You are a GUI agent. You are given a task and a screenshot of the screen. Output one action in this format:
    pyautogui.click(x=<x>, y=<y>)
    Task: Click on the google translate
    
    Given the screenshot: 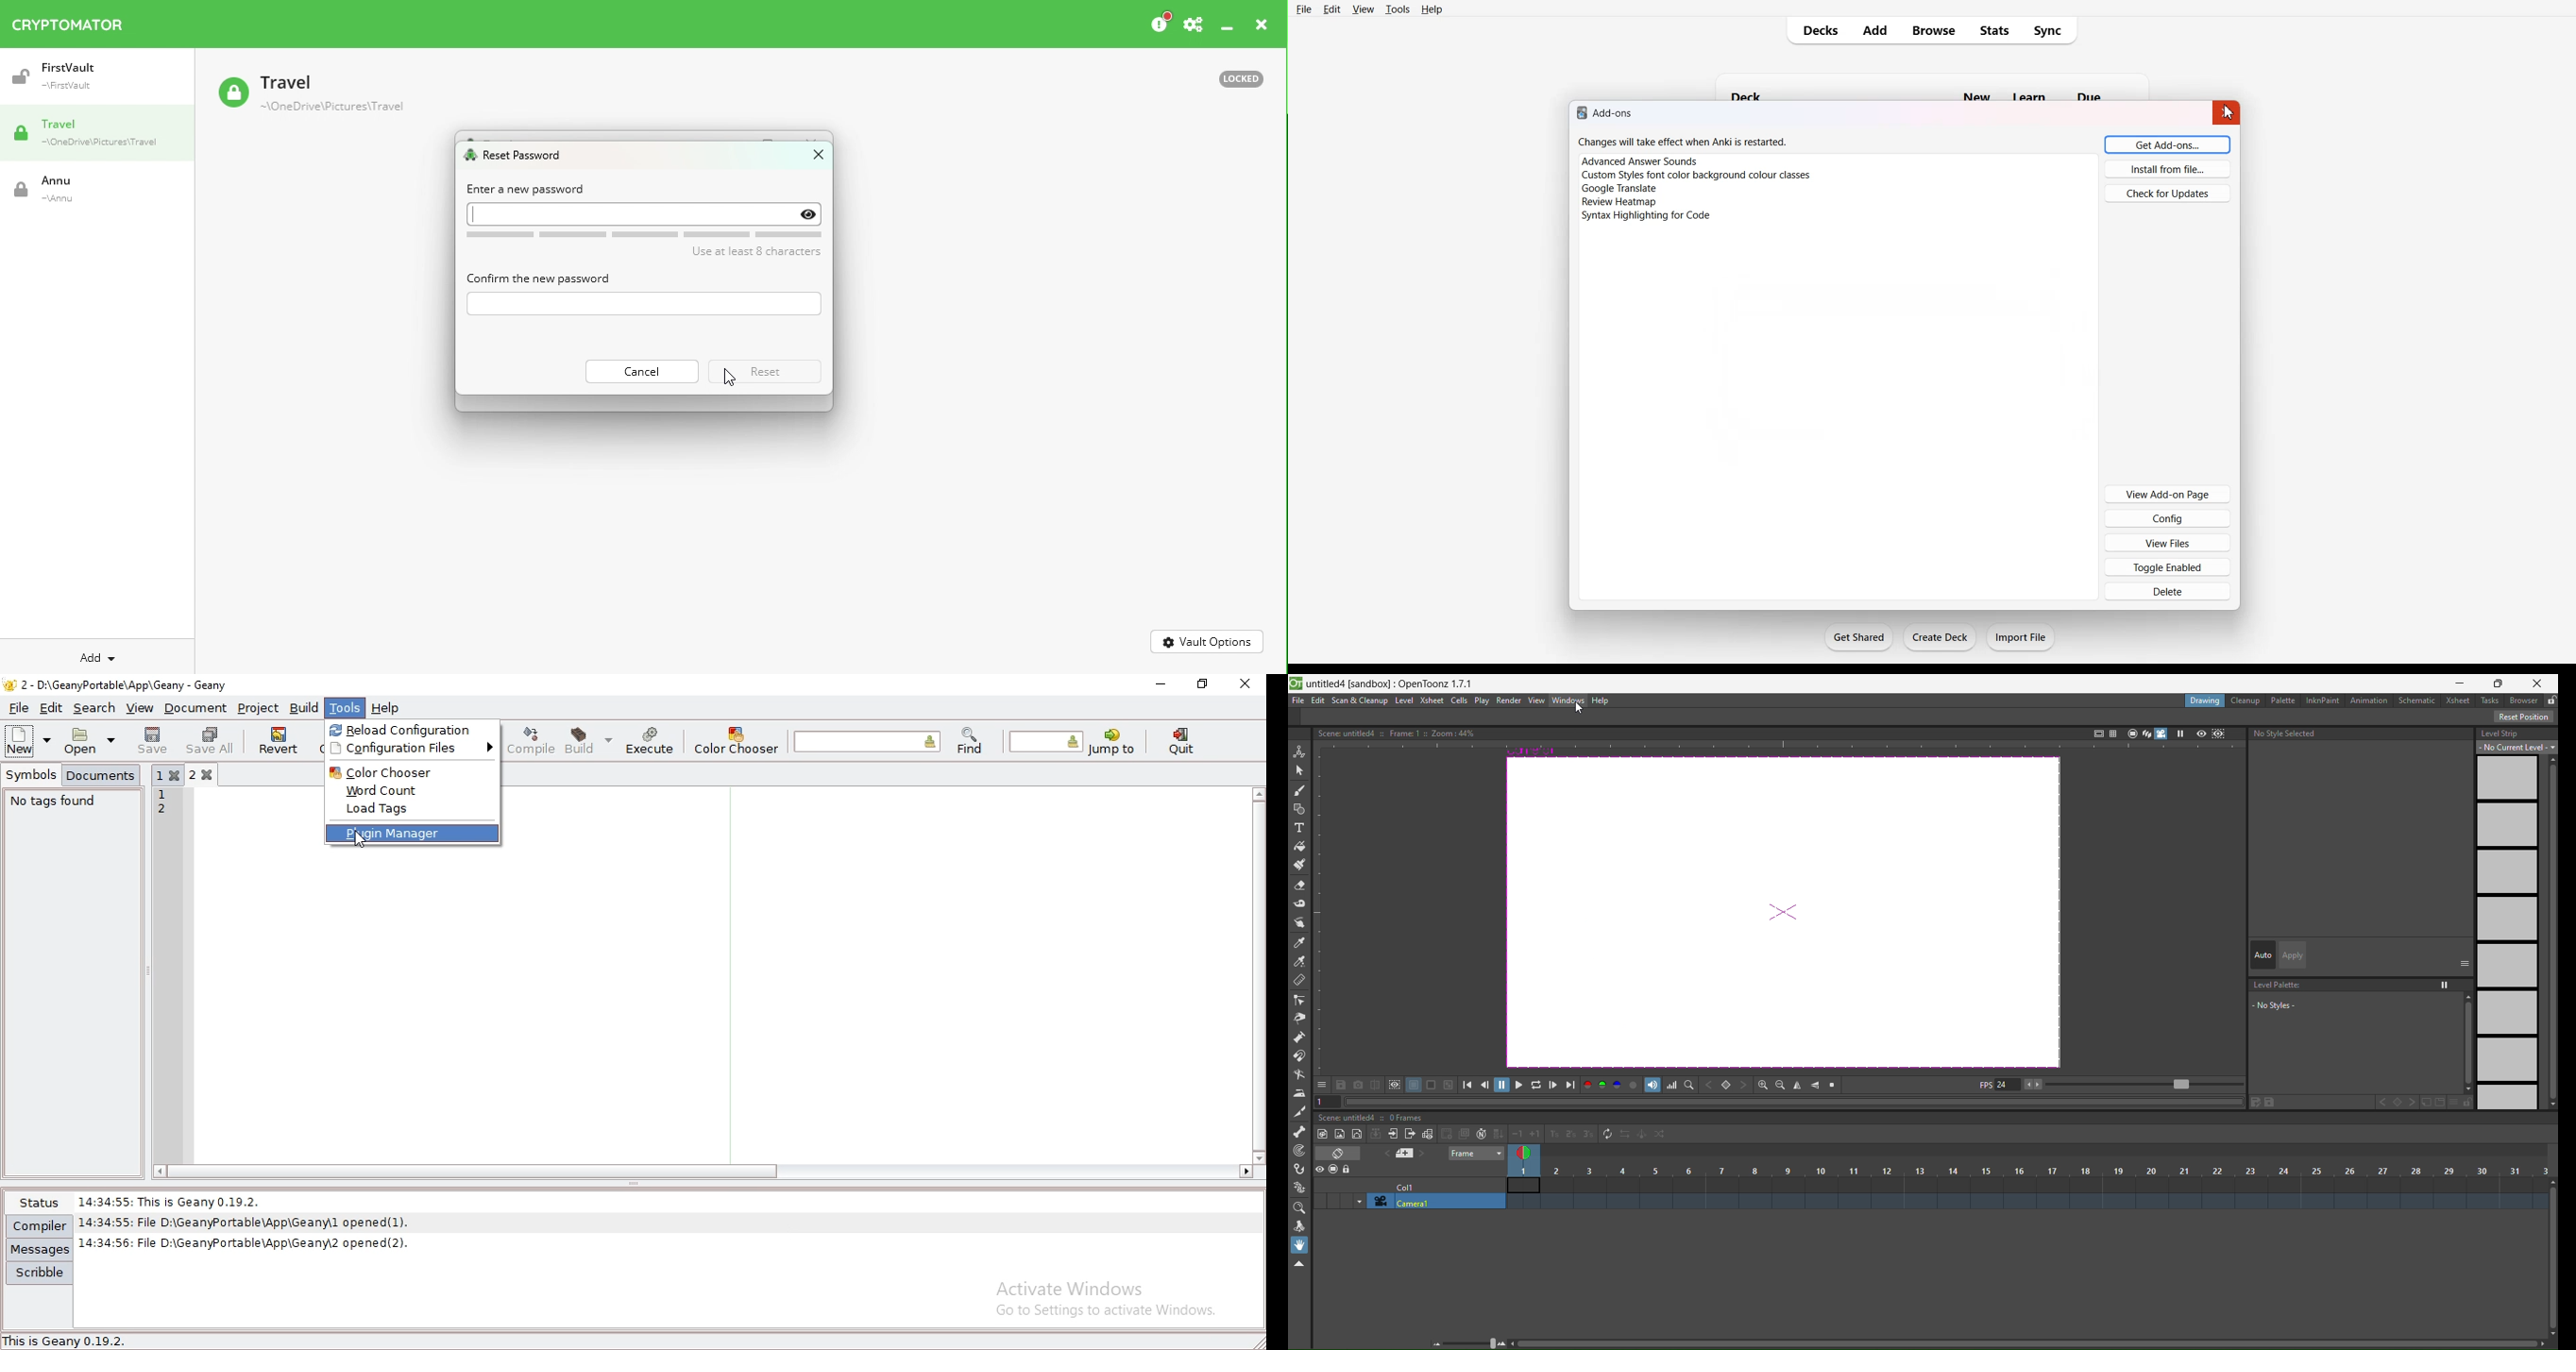 What is the action you would take?
    pyautogui.click(x=1618, y=188)
    